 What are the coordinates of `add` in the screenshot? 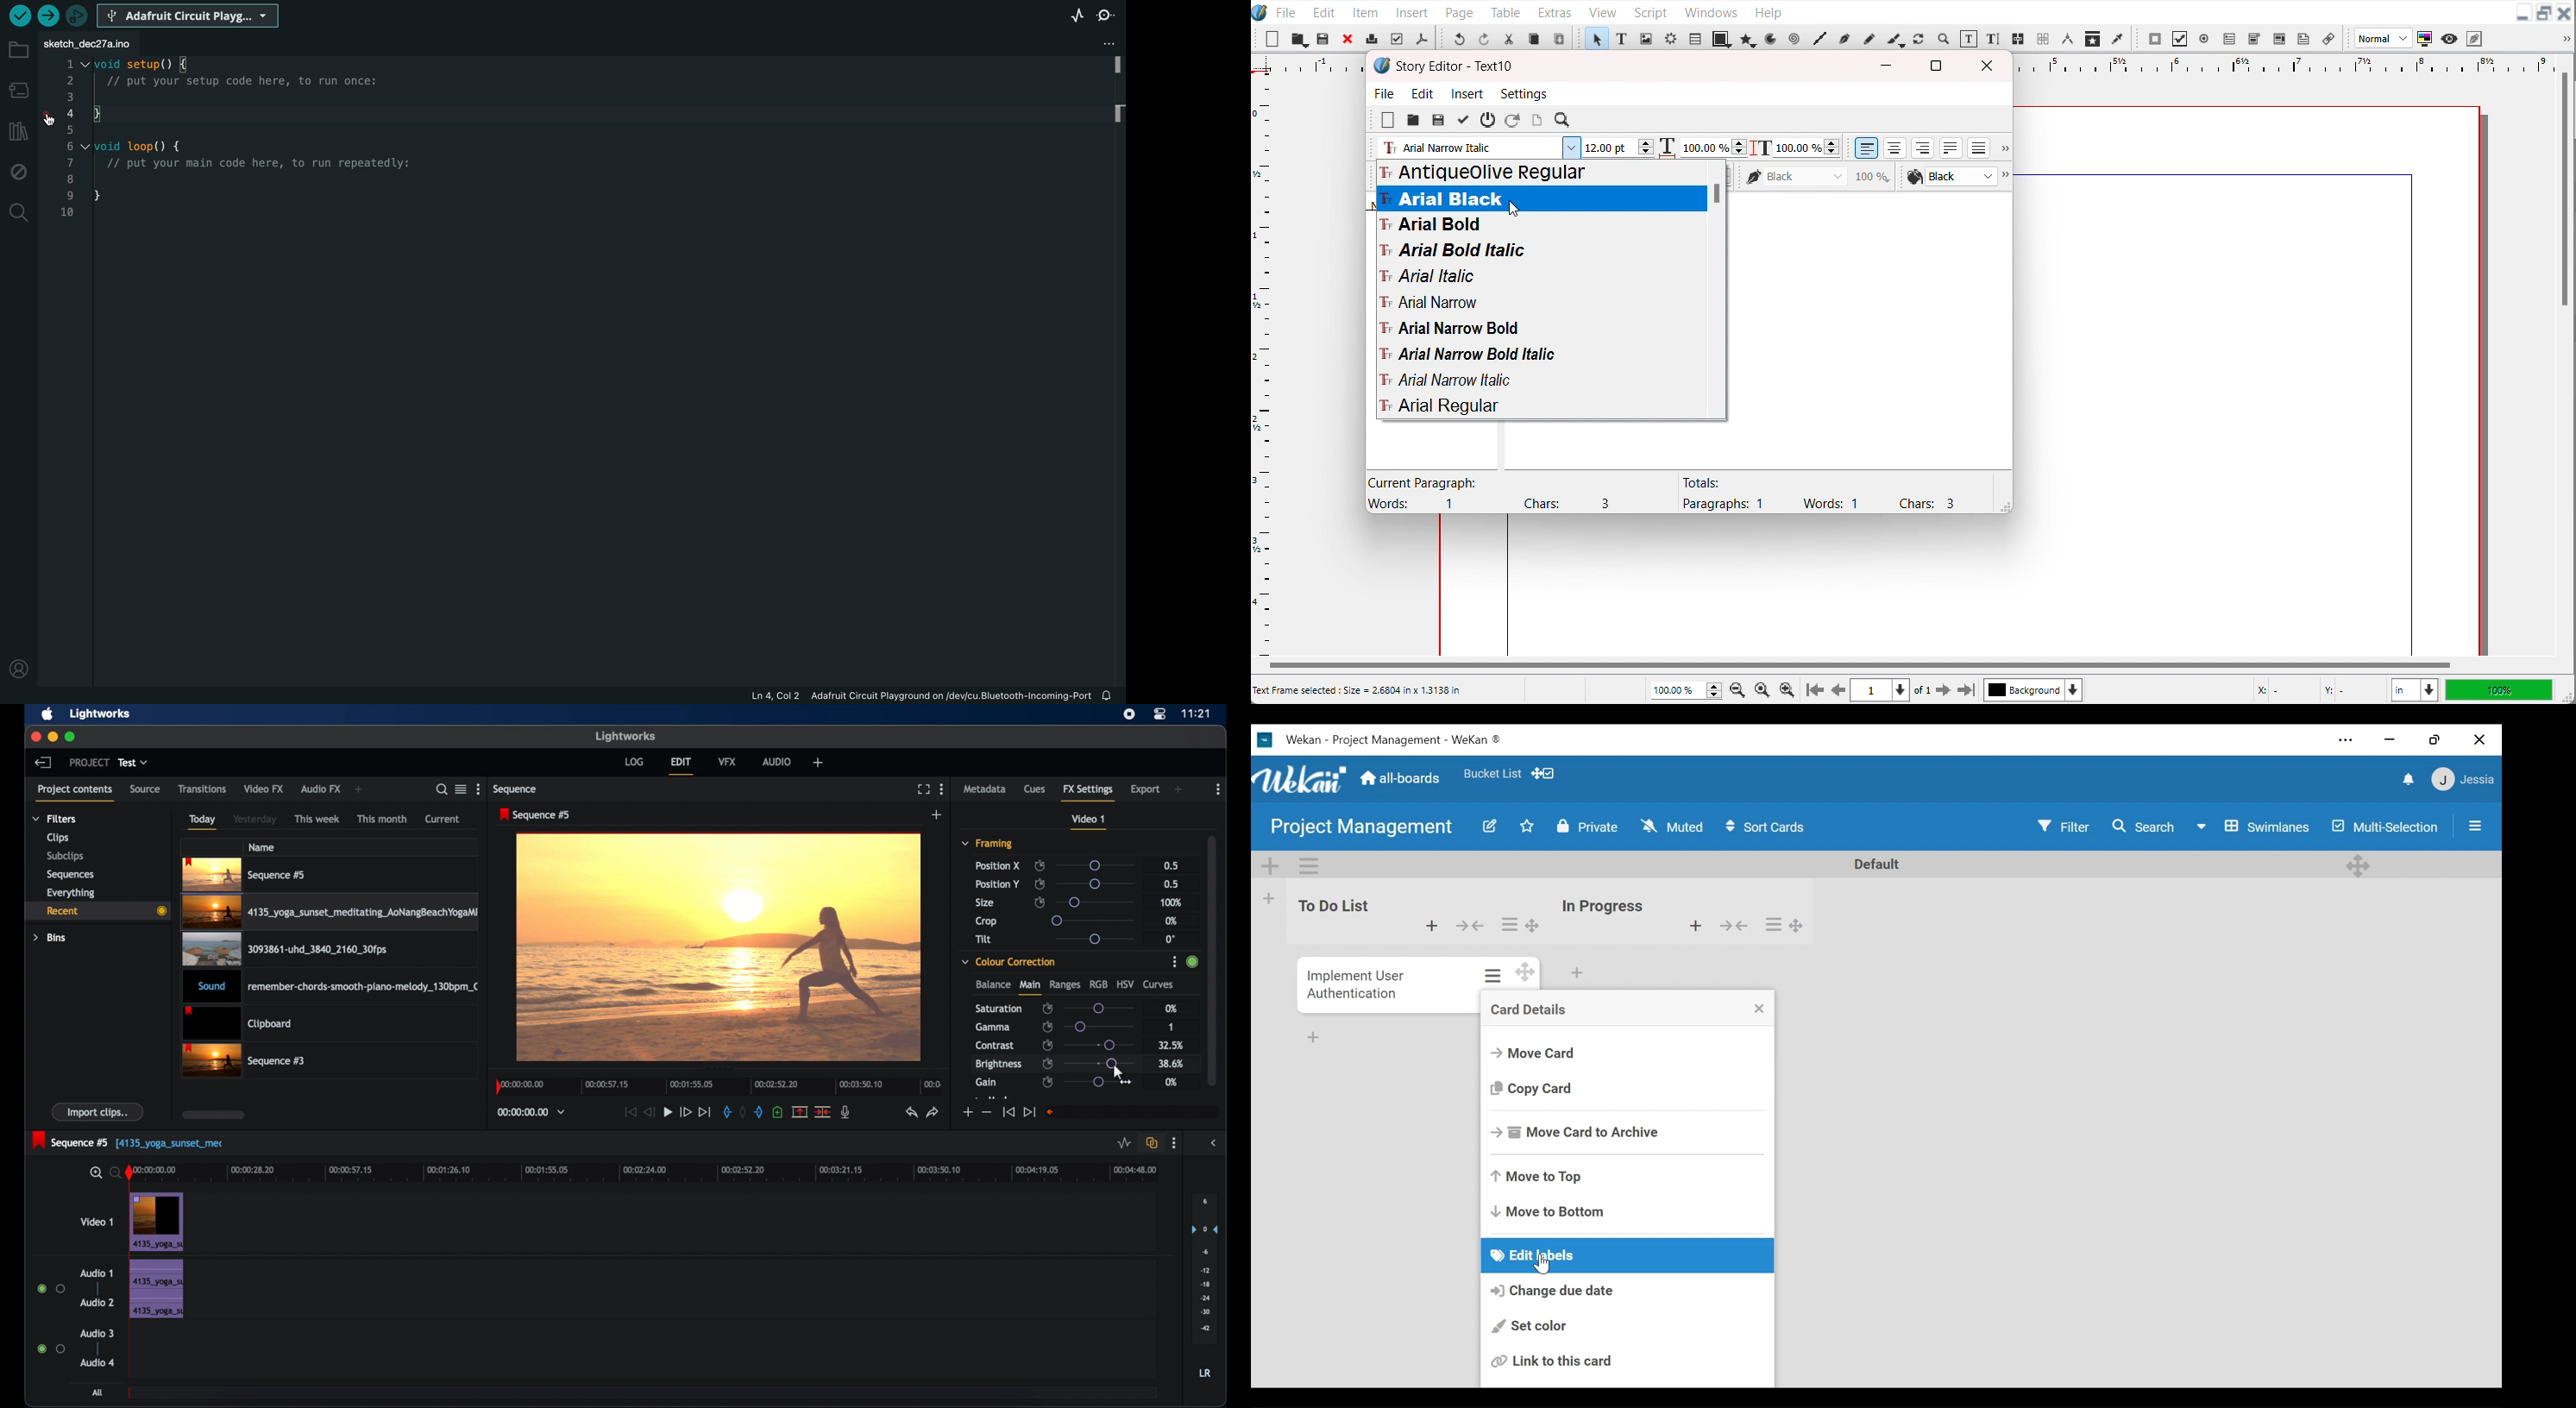 It's located at (937, 815).